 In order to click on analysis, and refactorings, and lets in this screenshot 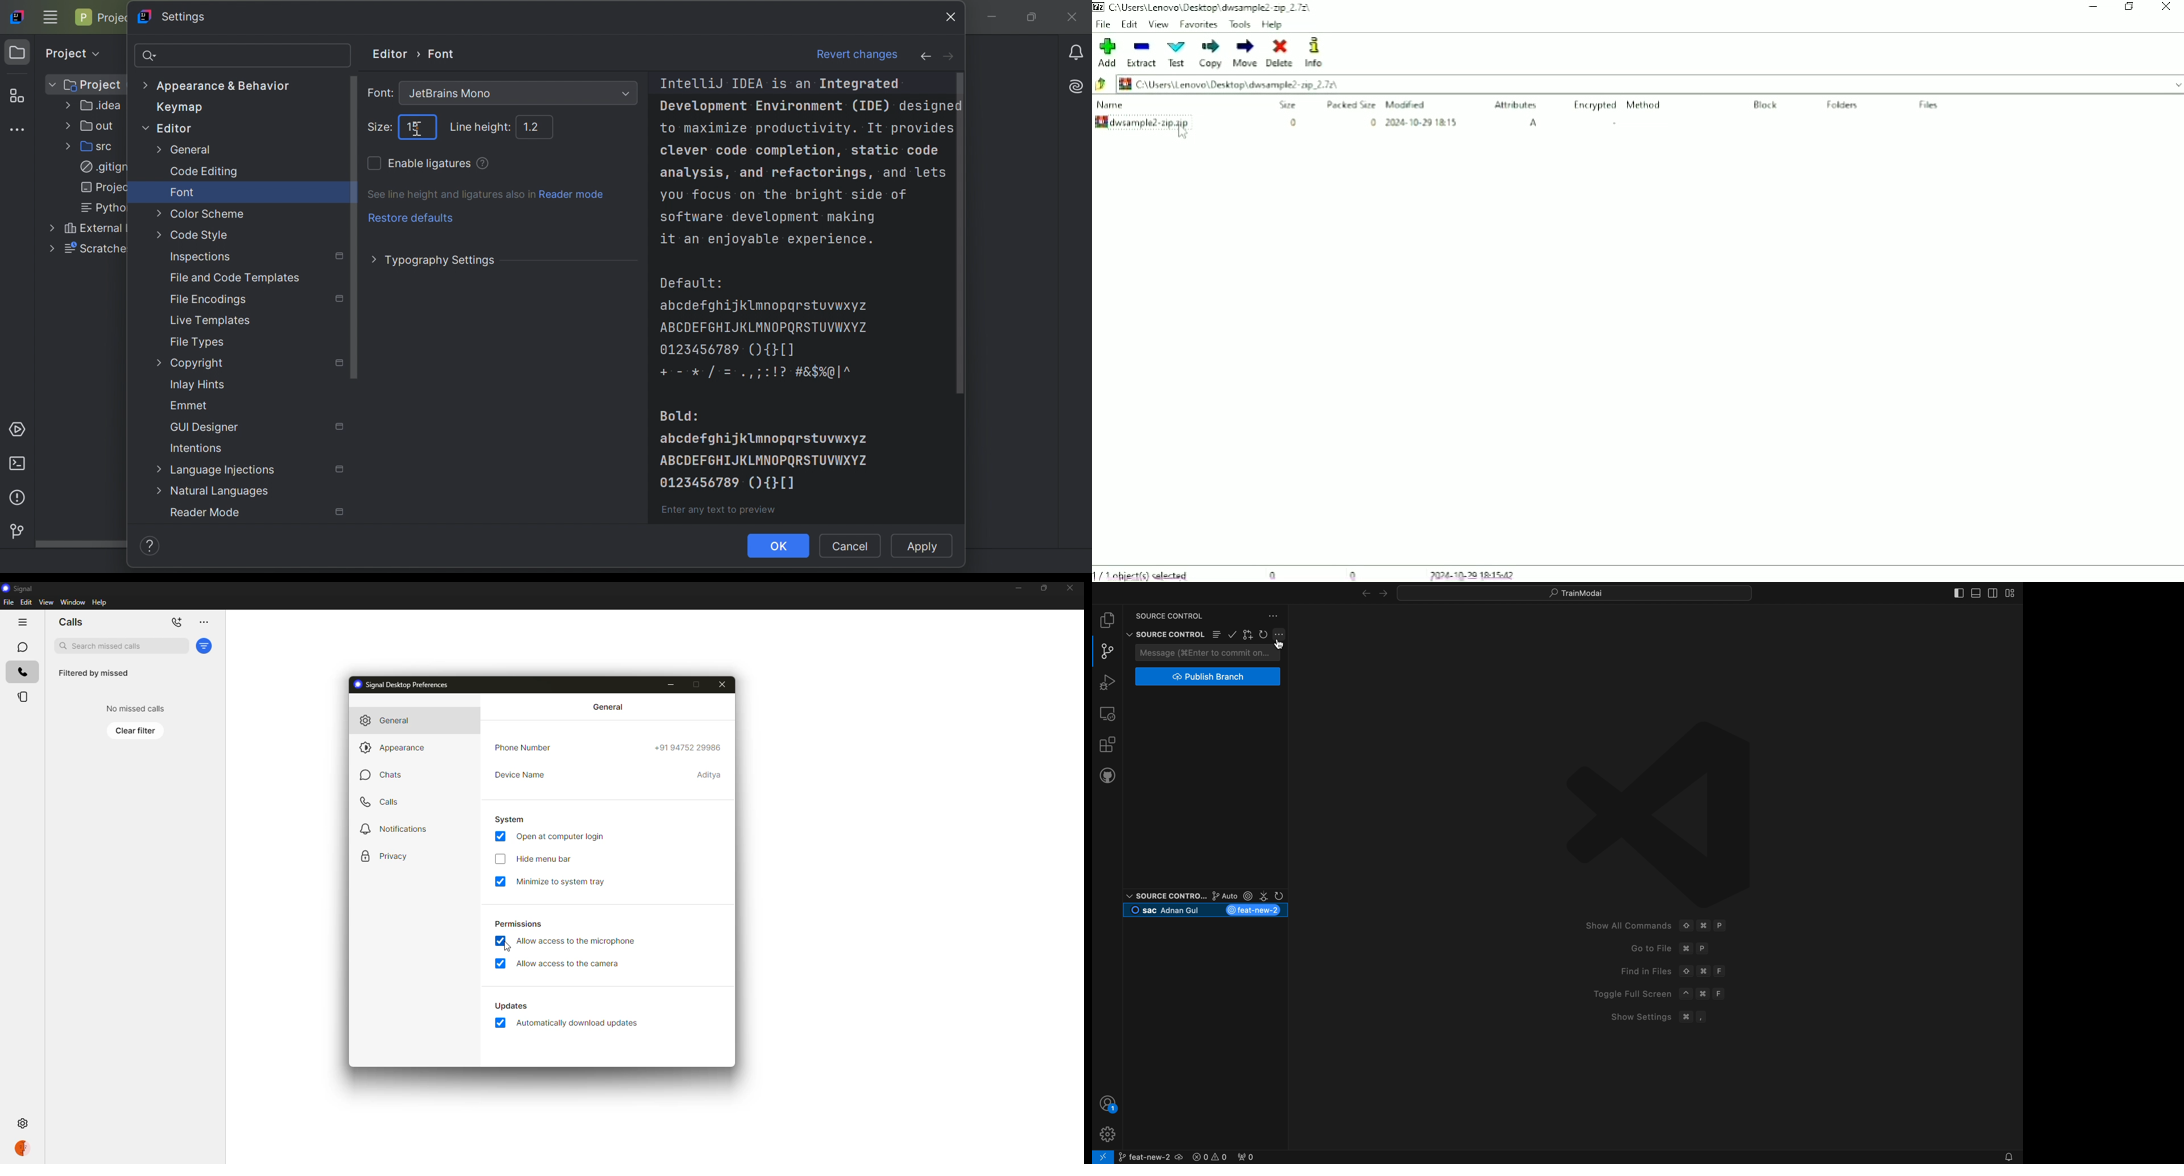, I will do `click(802, 173)`.